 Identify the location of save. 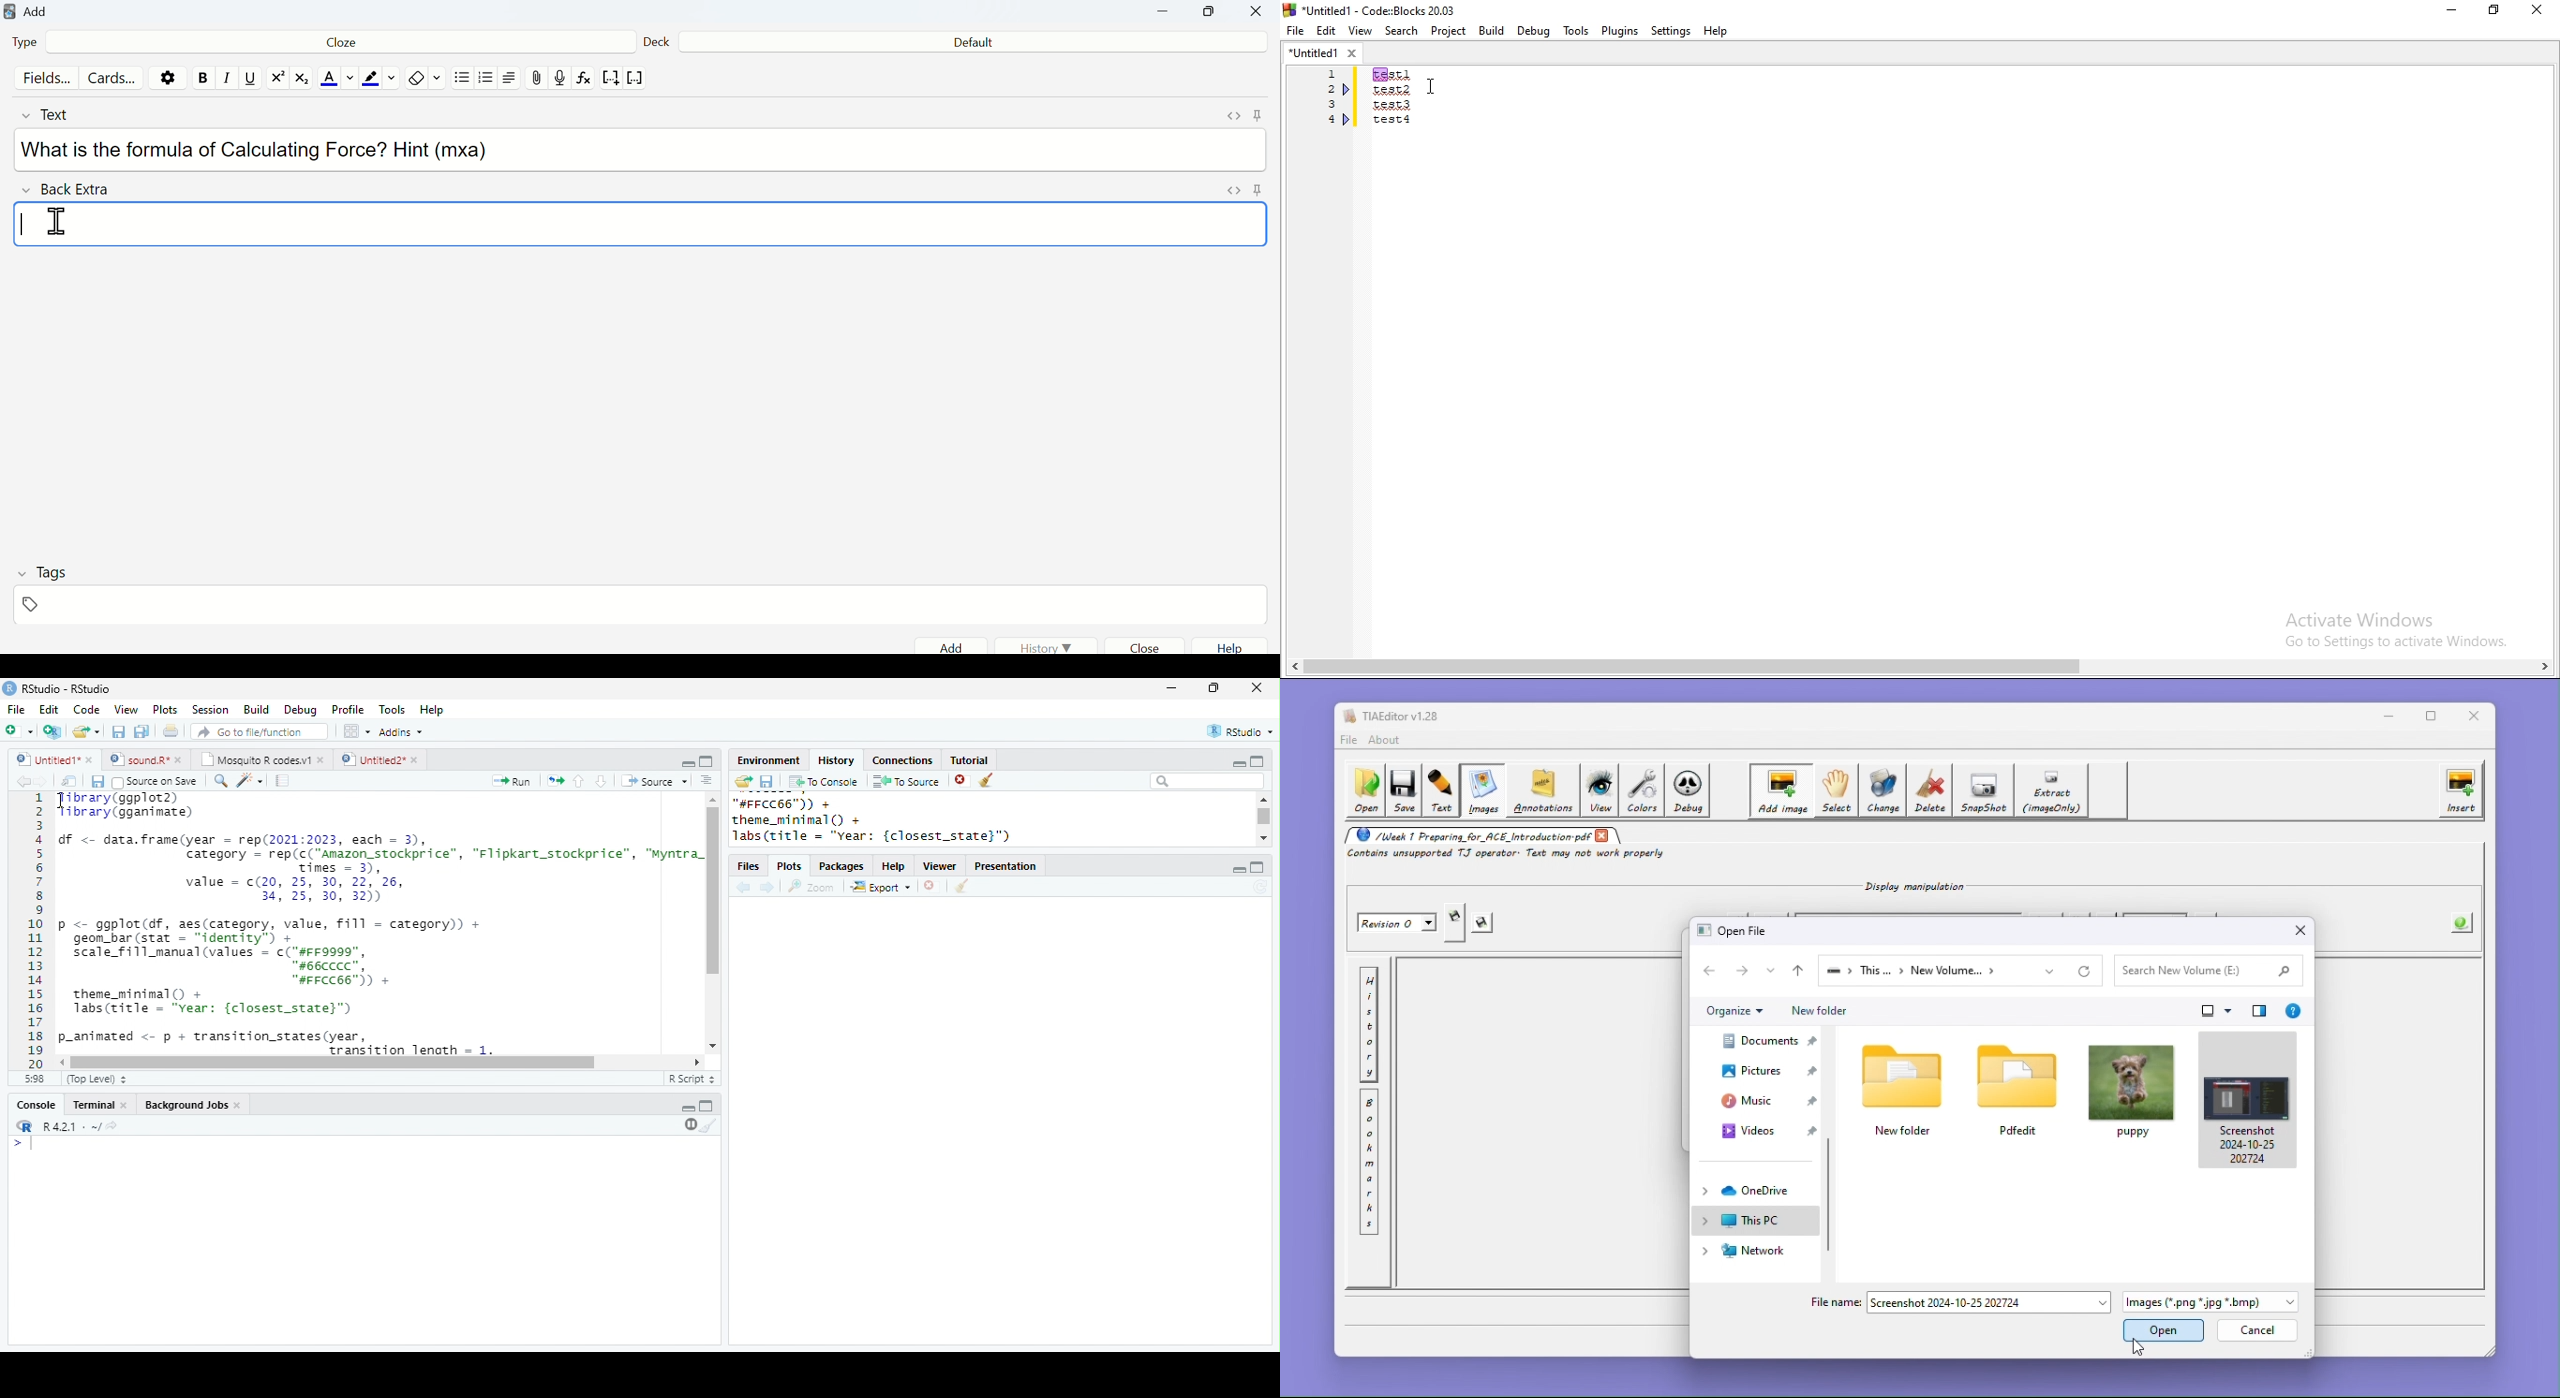
(767, 781).